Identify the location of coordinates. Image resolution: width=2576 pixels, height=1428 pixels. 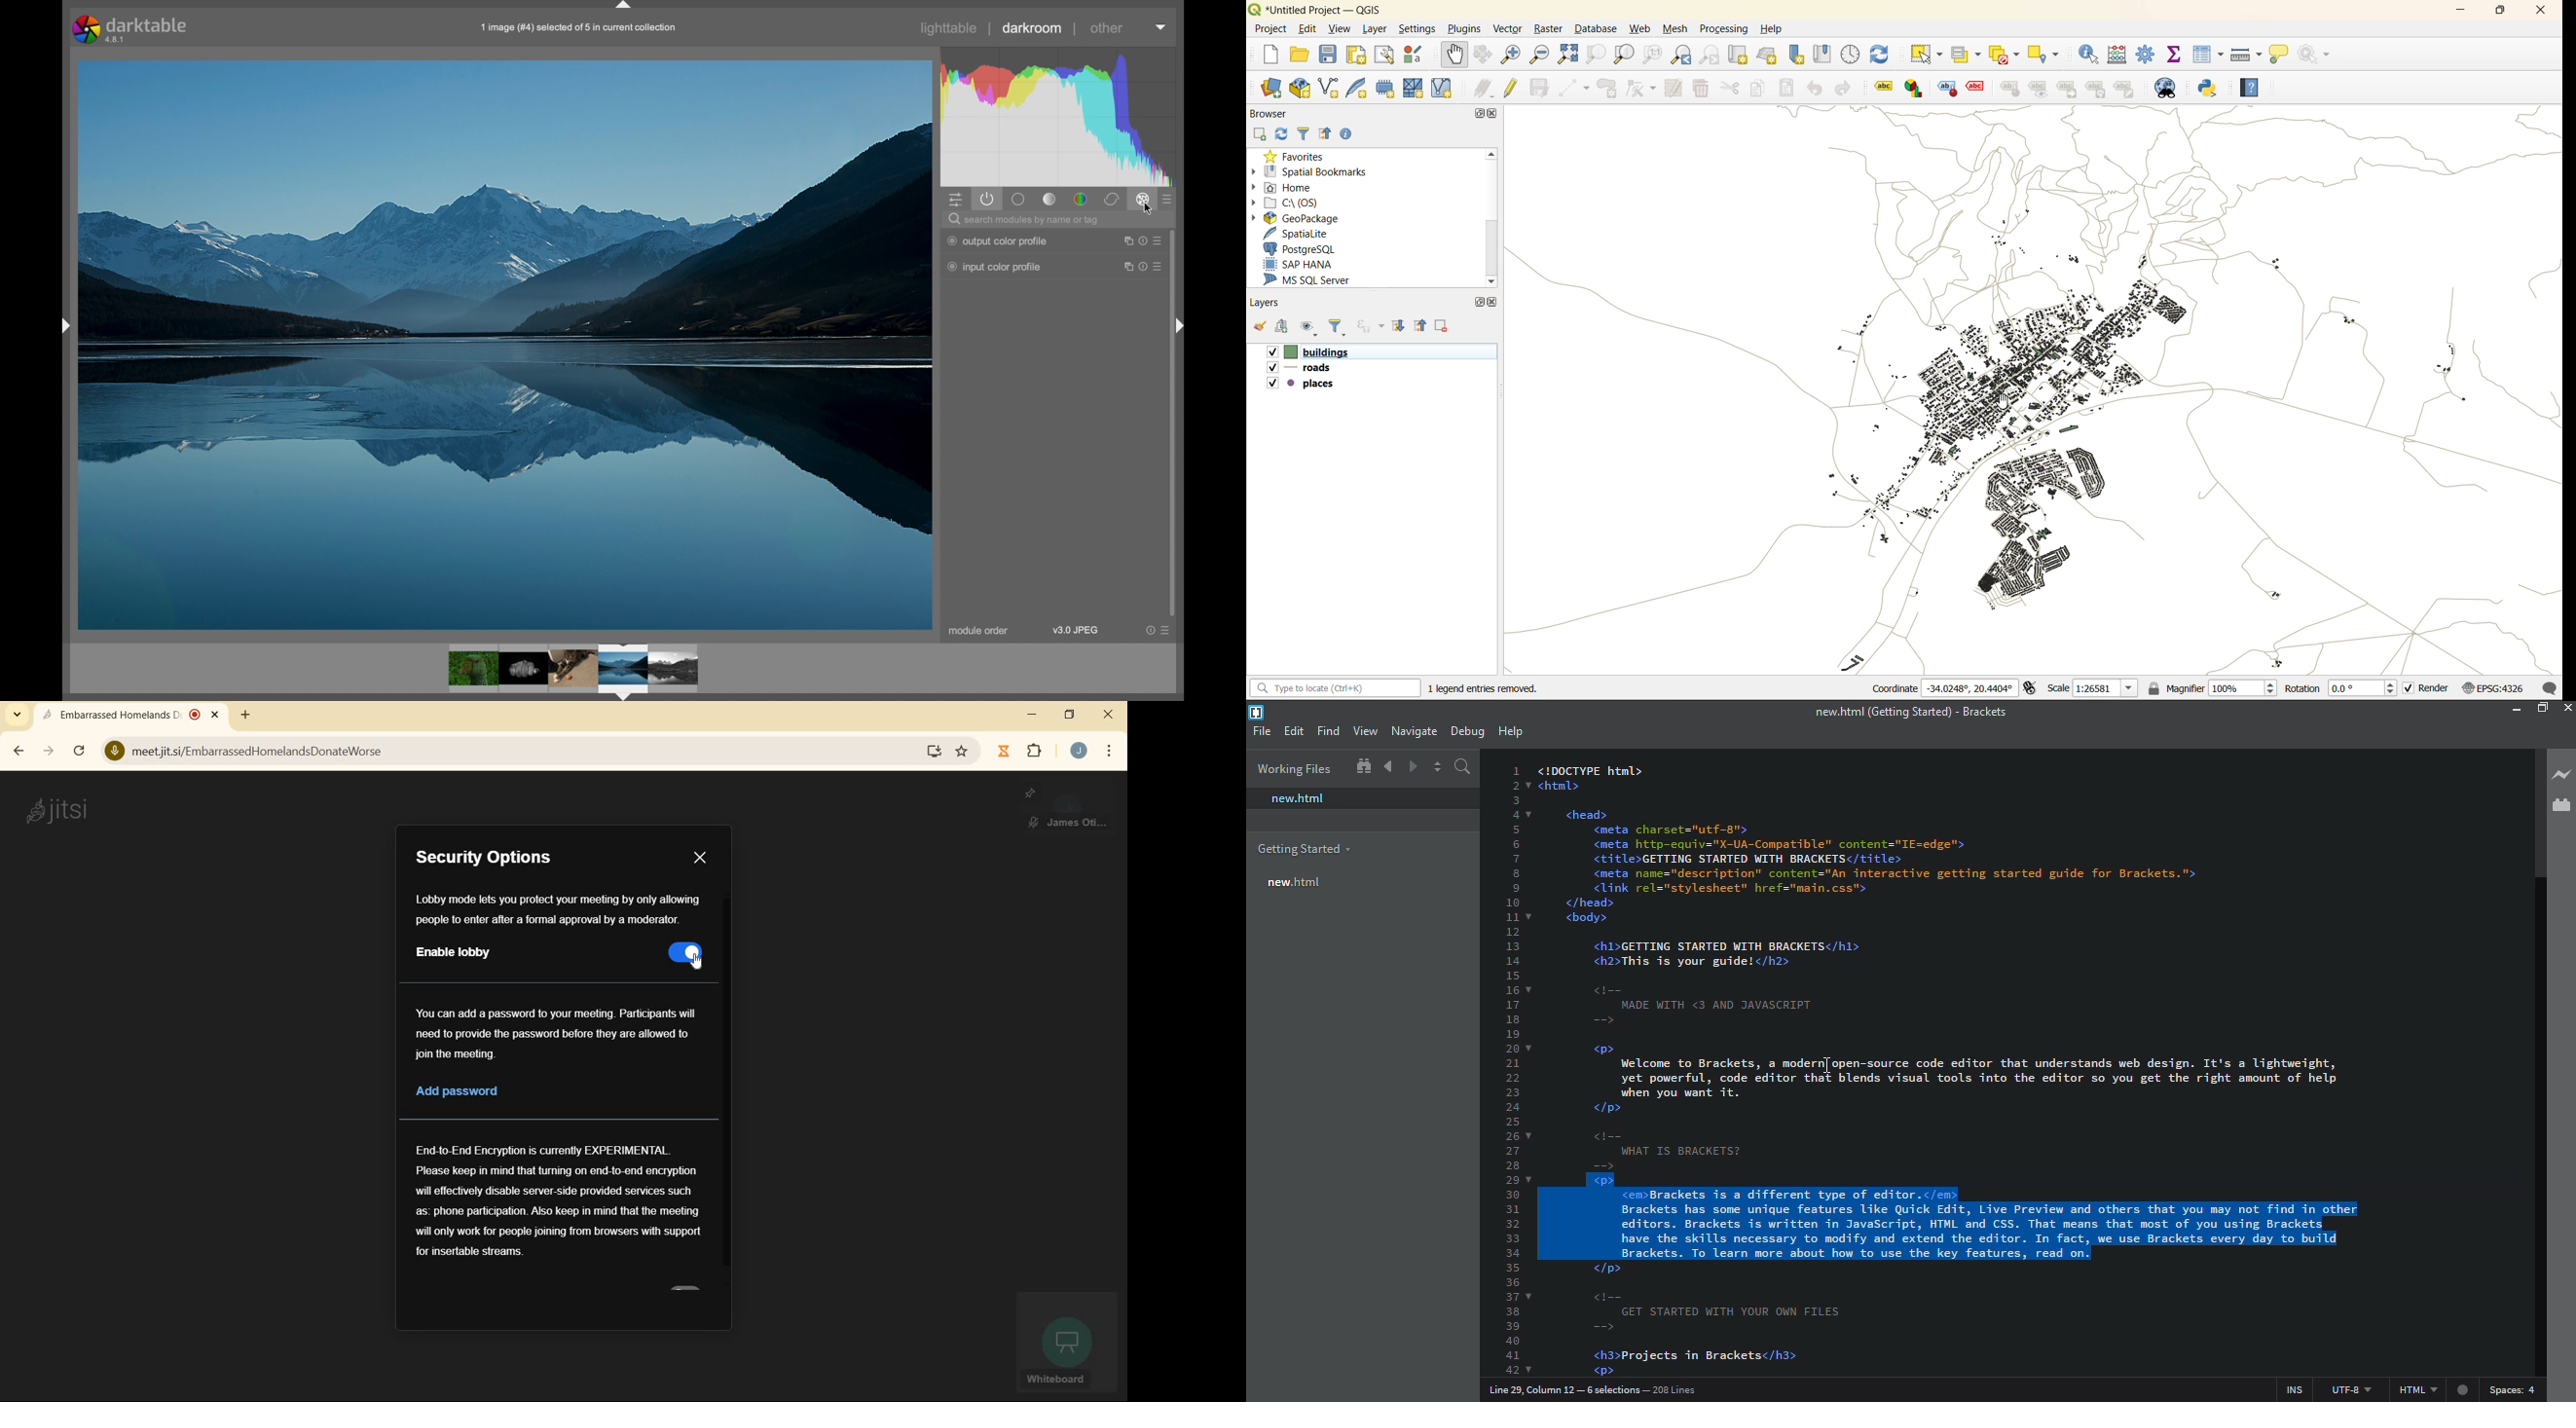
(1942, 689).